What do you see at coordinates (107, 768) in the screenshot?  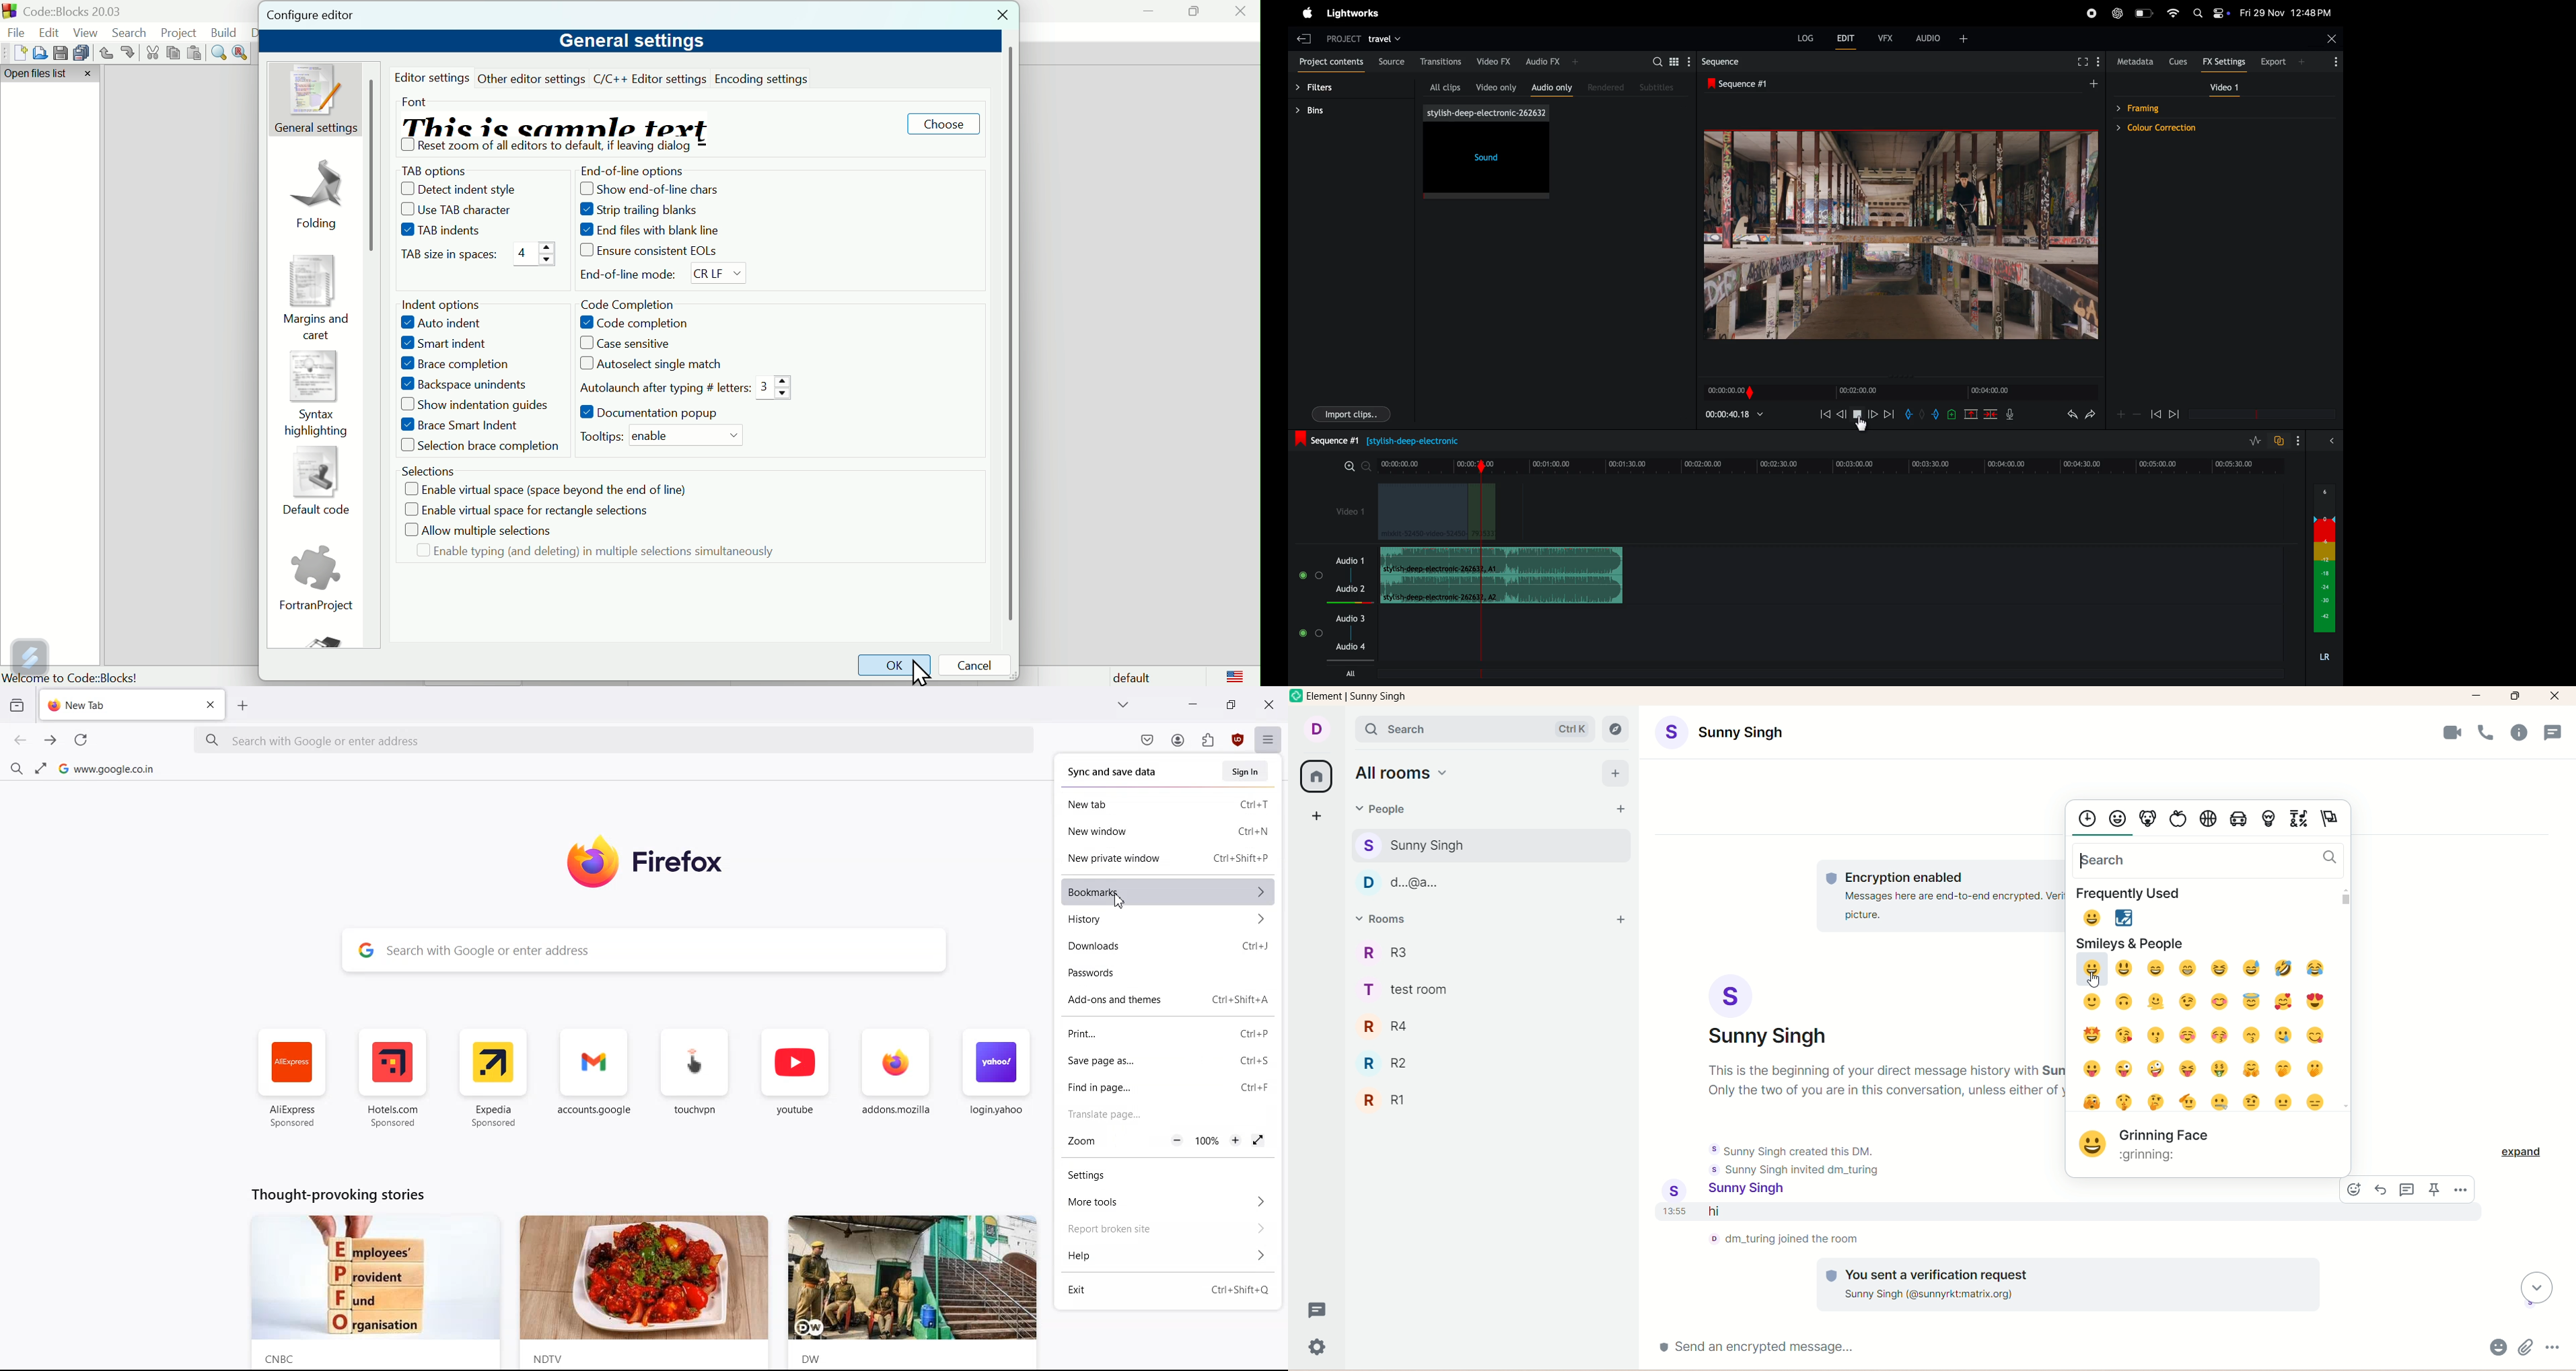 I see `Google home page` at bounding box center [107, 768].